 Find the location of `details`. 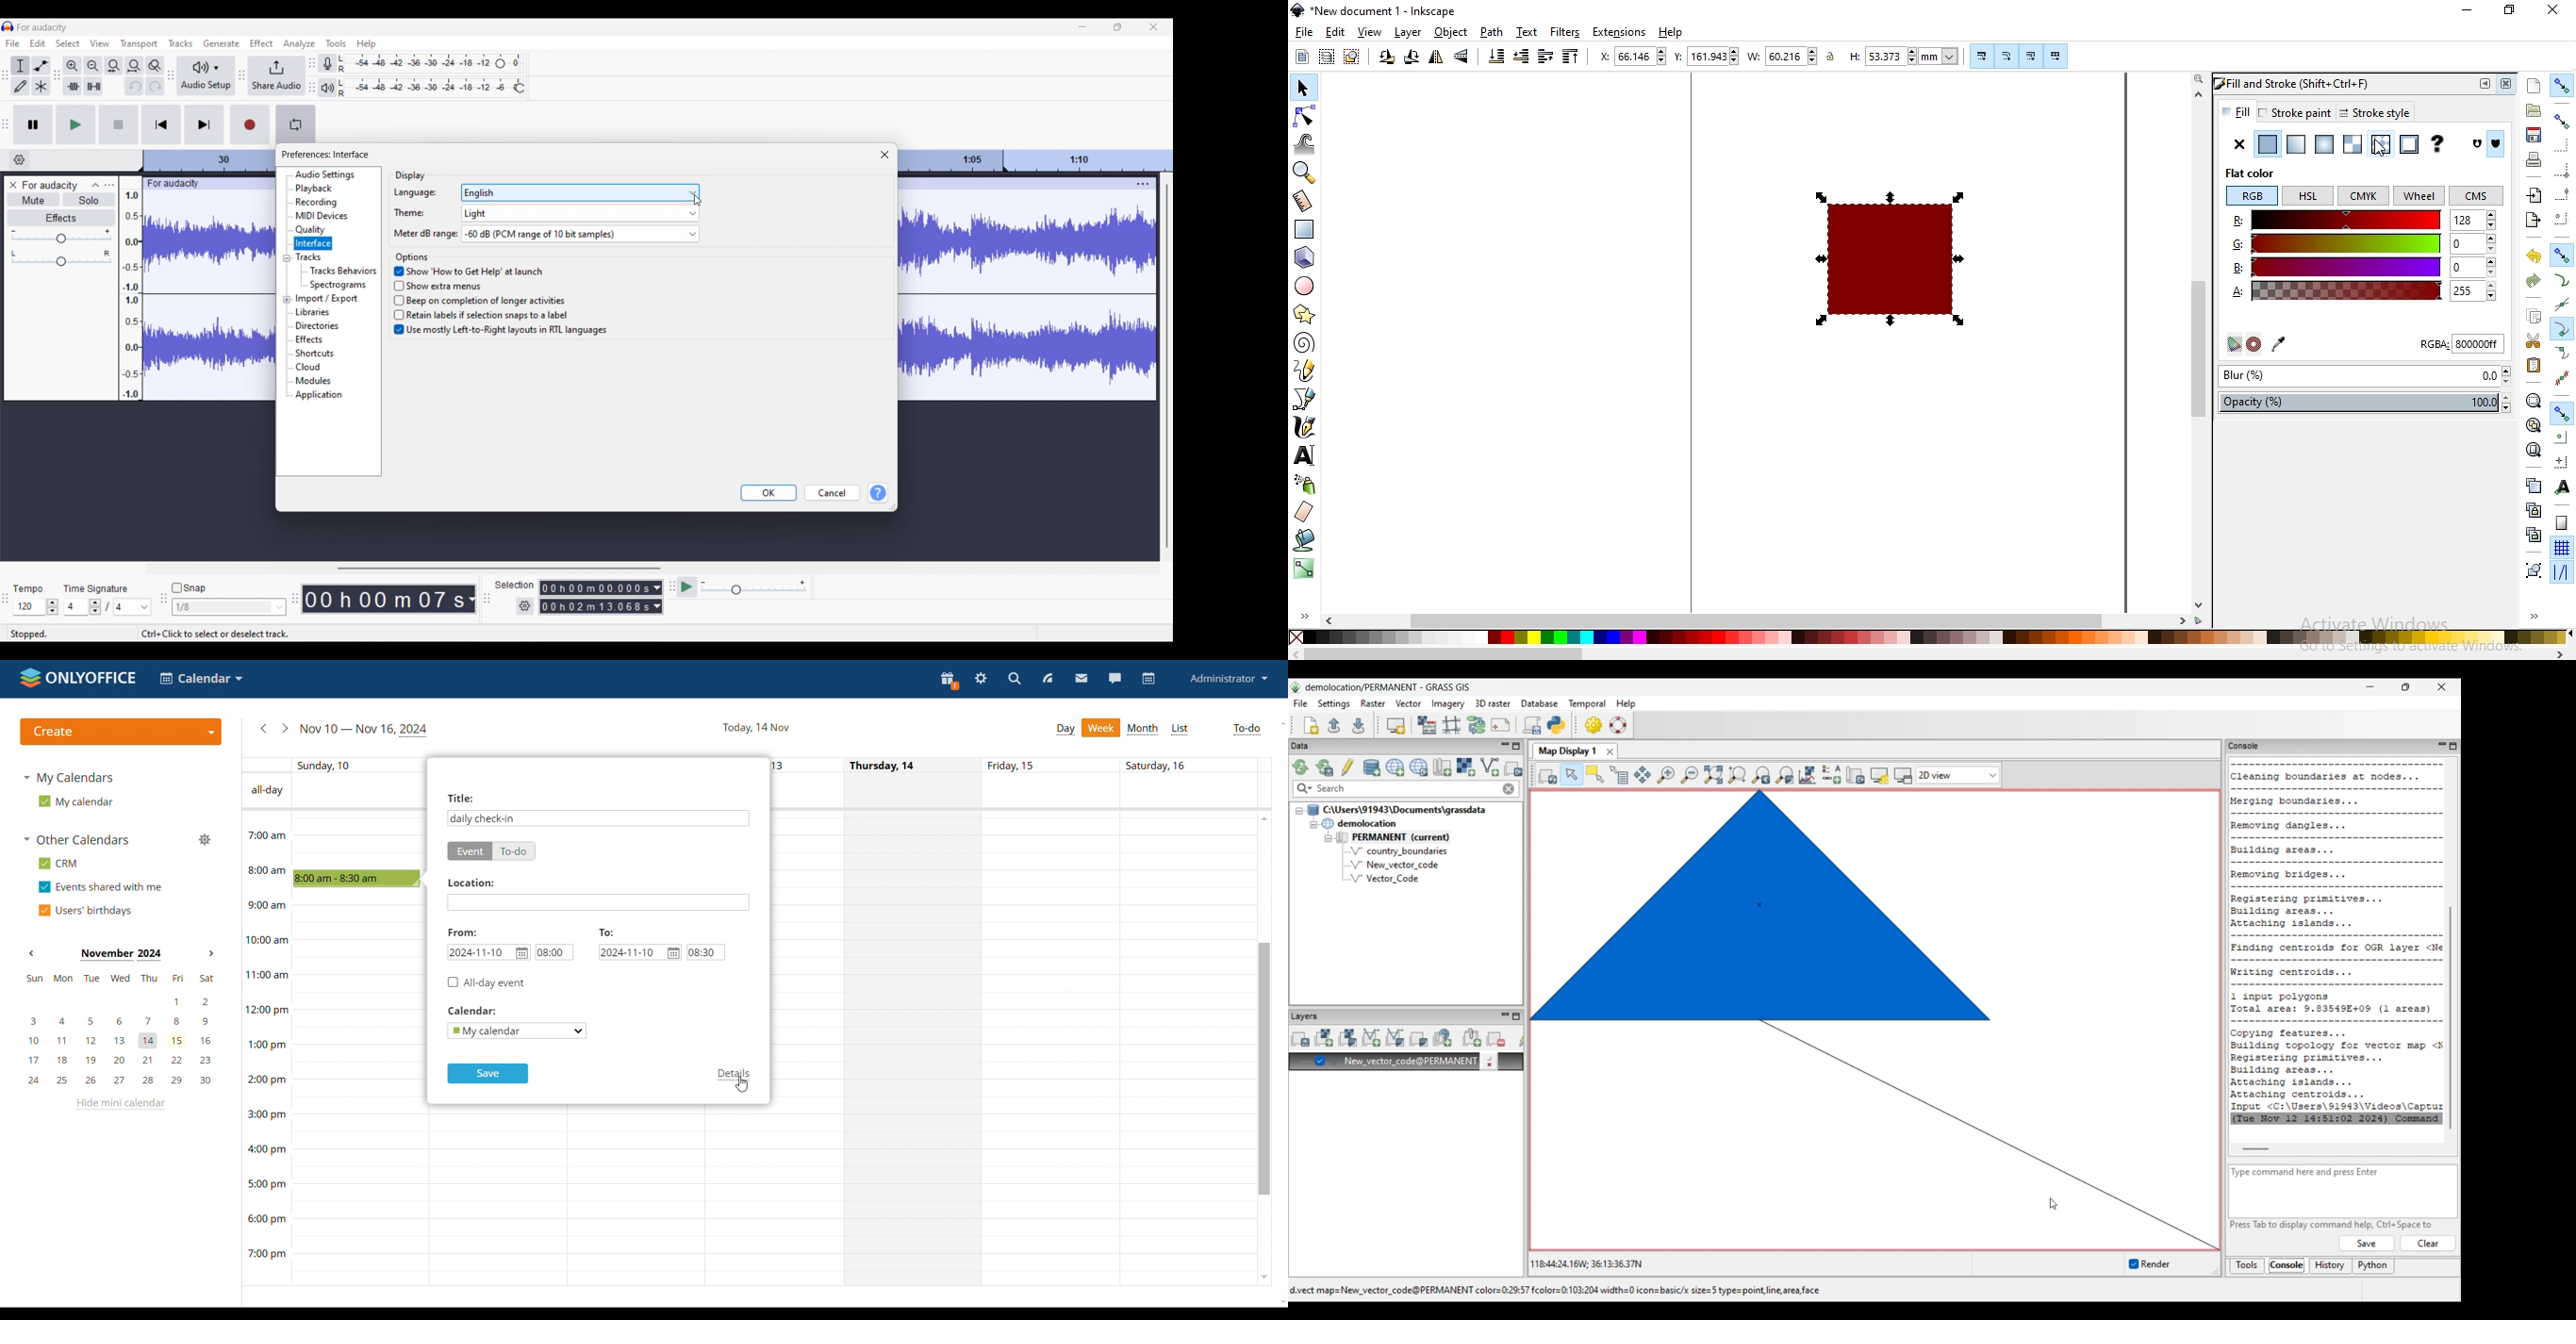

details is located at coordinates (733, 1075).